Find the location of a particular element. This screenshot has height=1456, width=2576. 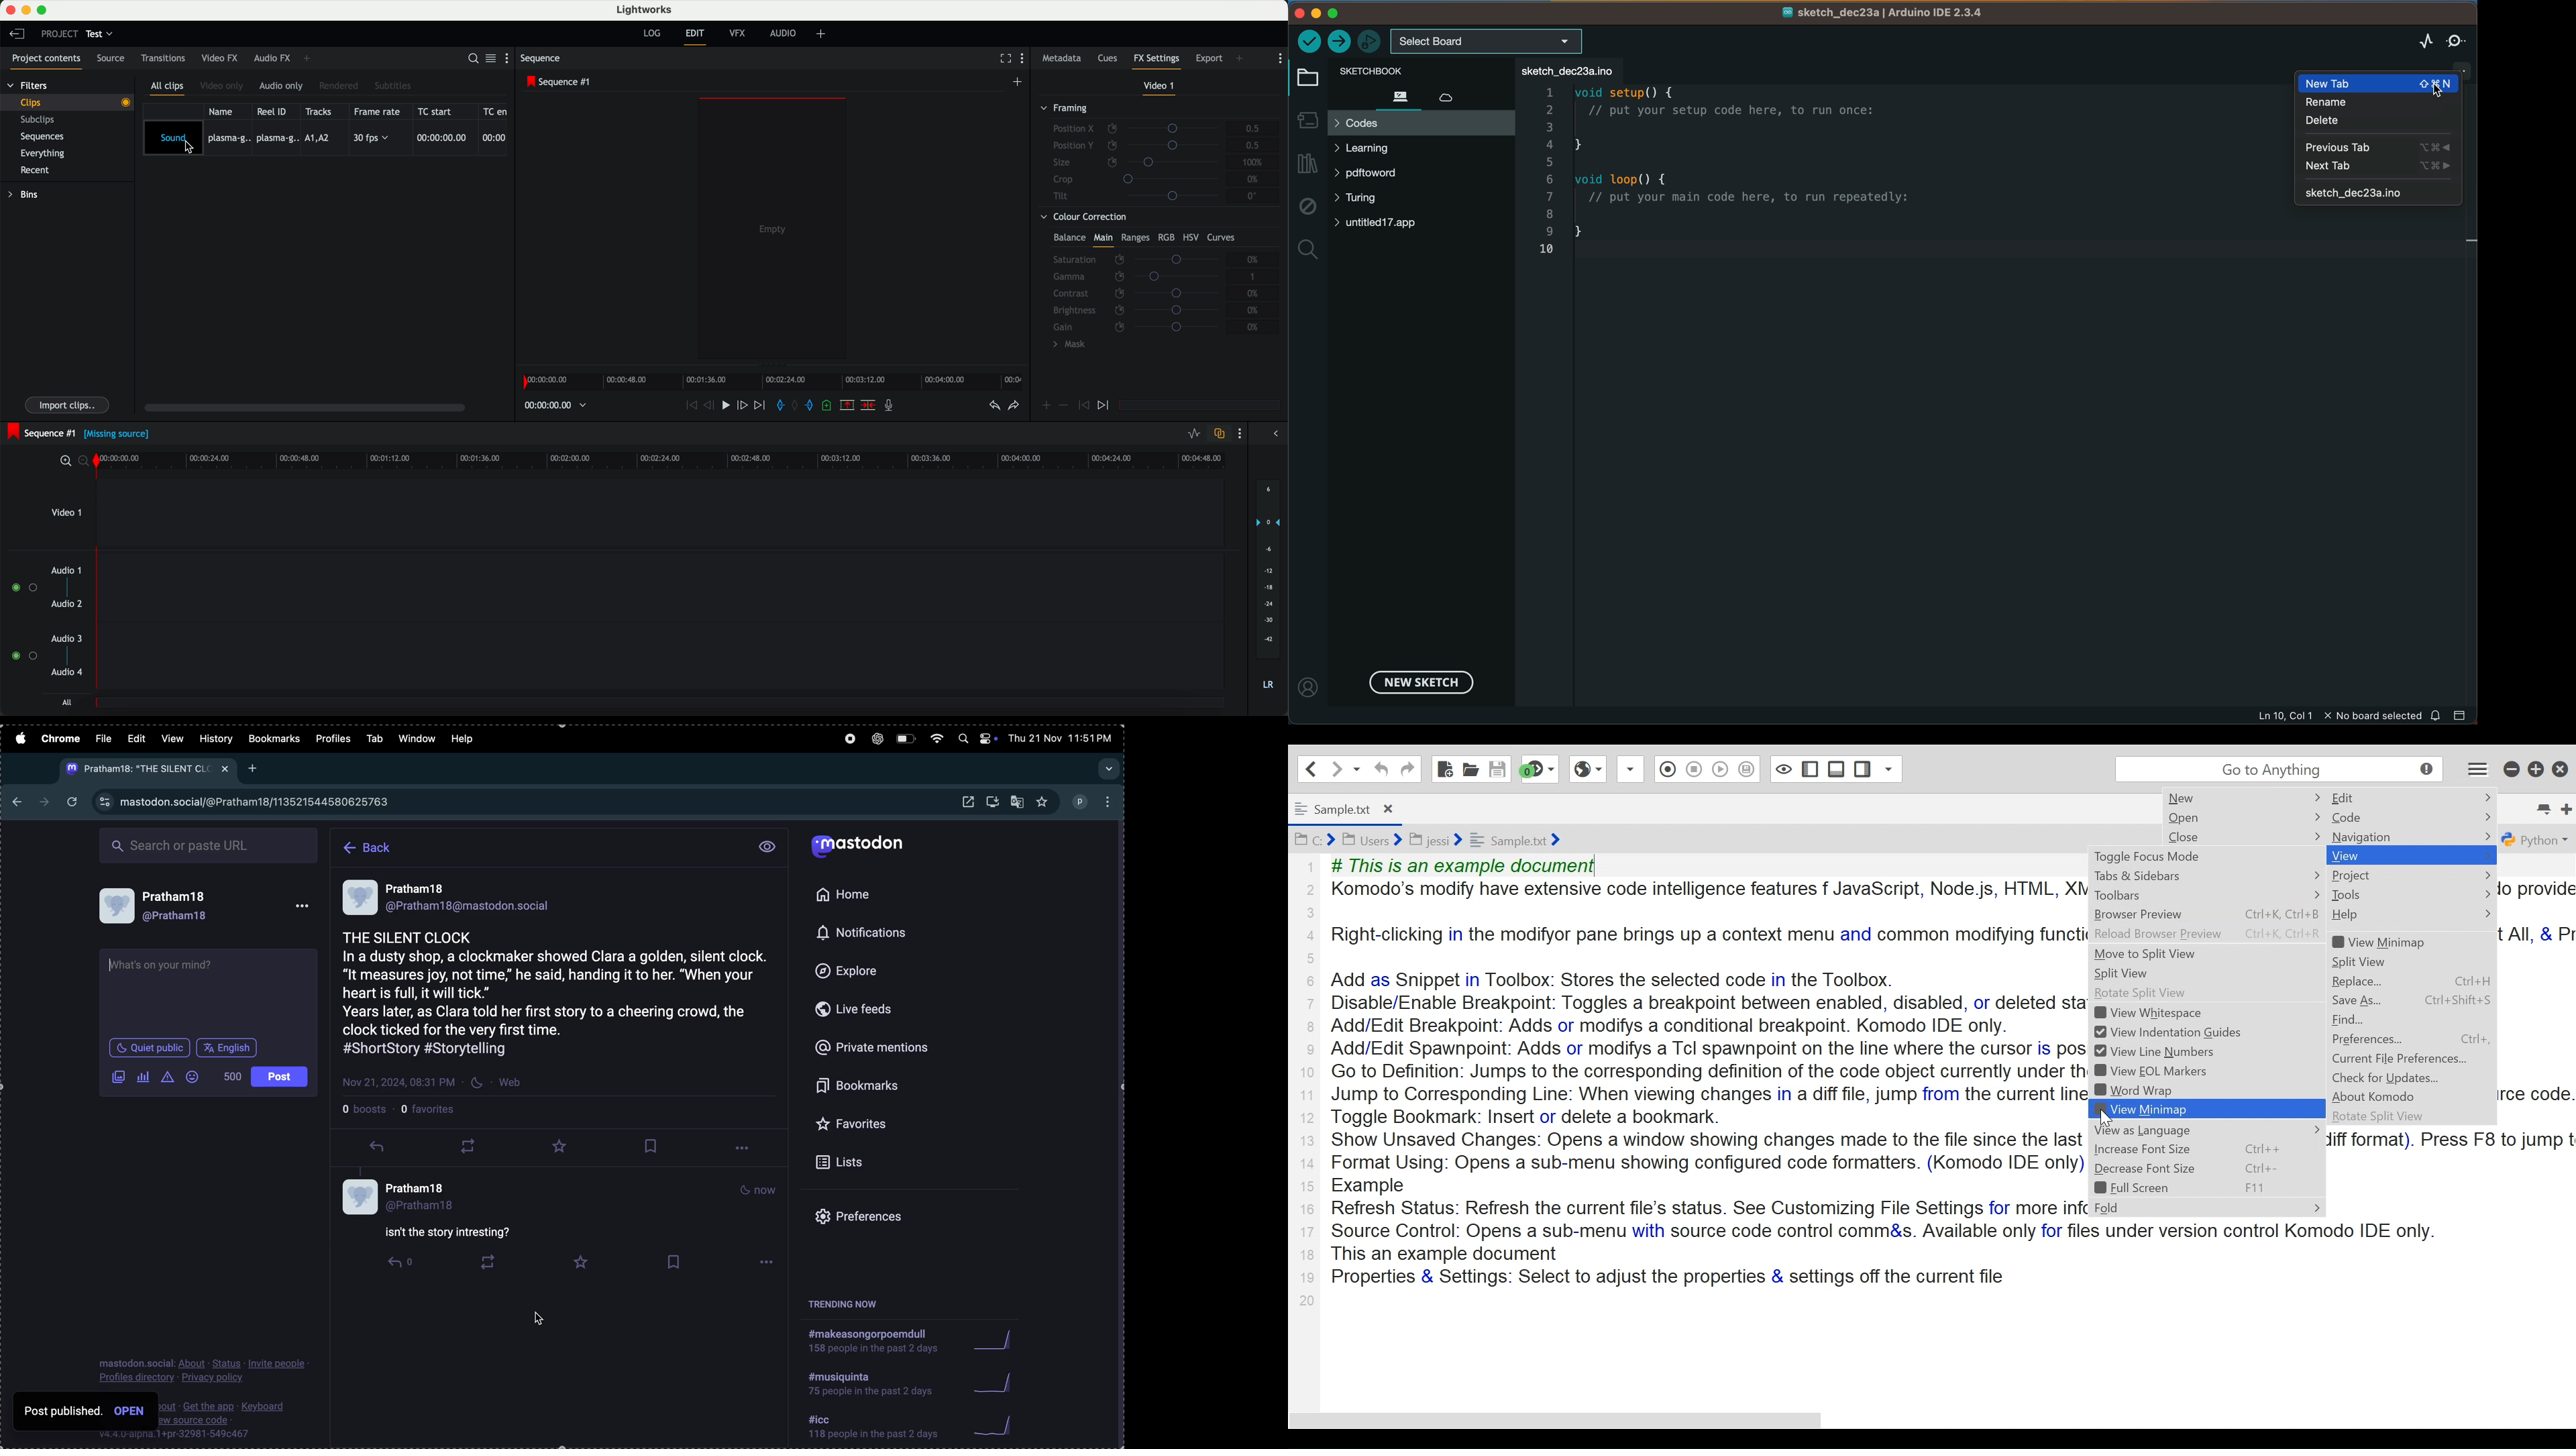

favourites is located at coordinates (1042, 803).